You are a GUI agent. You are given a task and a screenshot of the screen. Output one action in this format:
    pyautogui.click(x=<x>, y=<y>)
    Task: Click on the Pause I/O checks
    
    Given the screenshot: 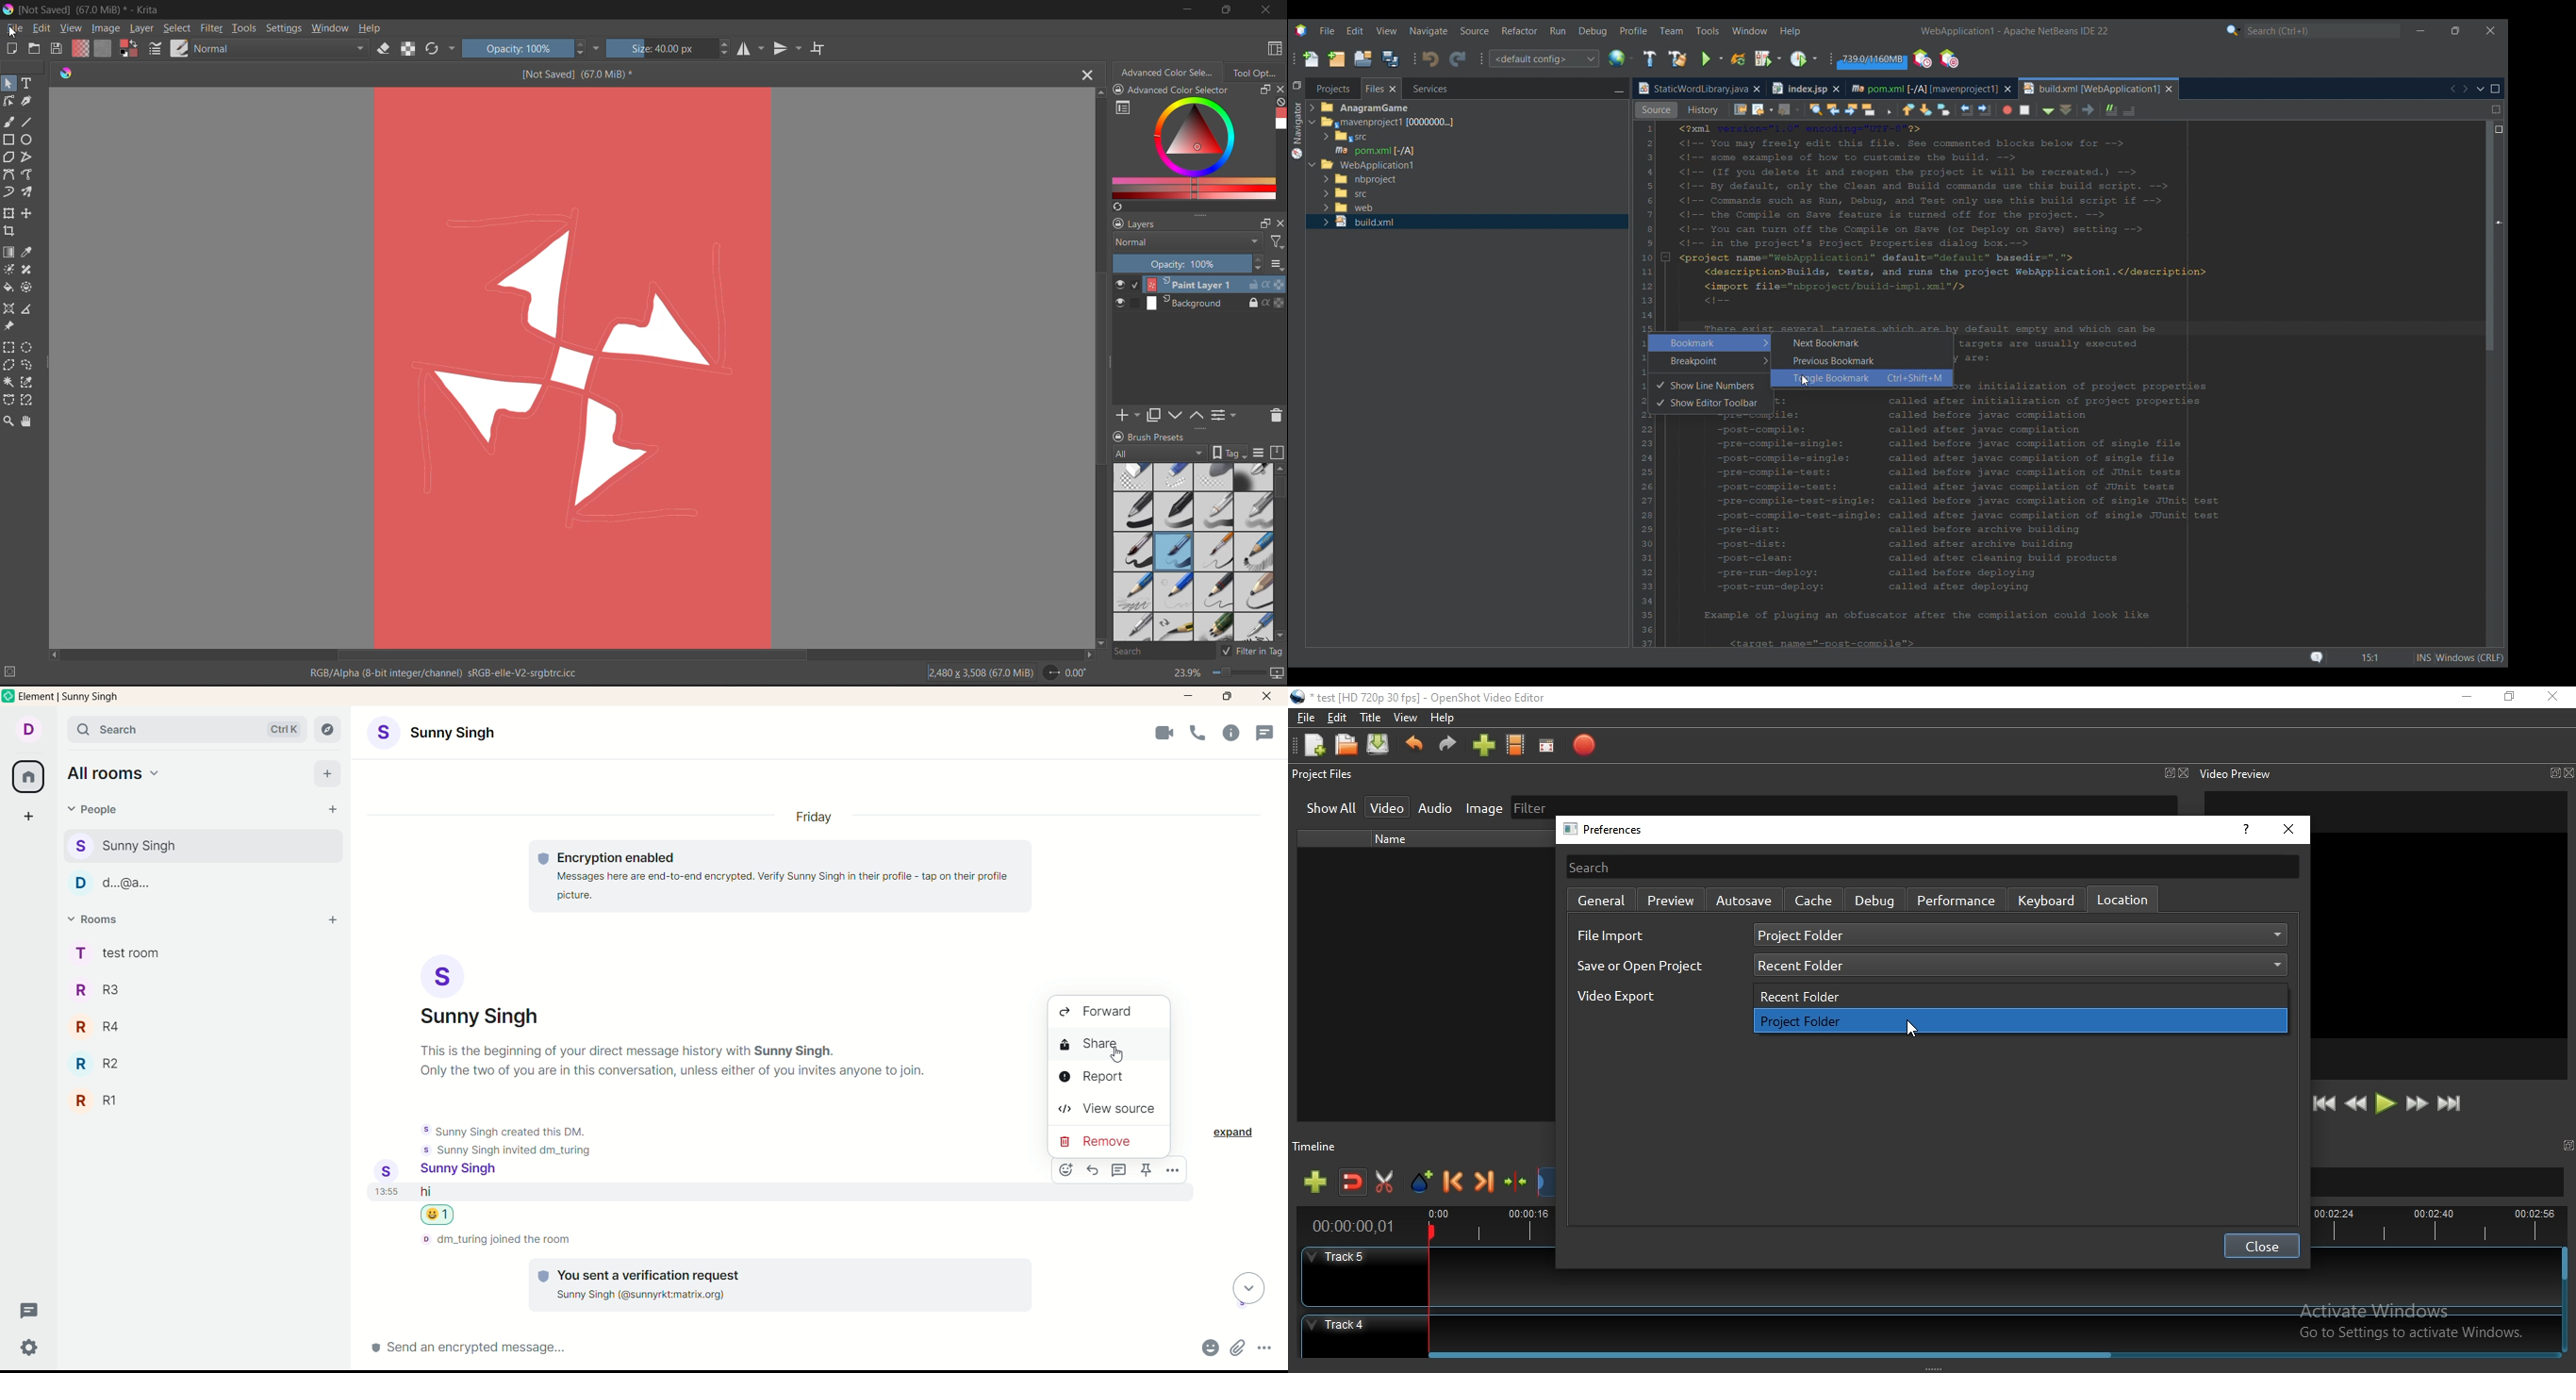 What is the action you would take?
    pyautogui.click(x=1948, y=58)
    